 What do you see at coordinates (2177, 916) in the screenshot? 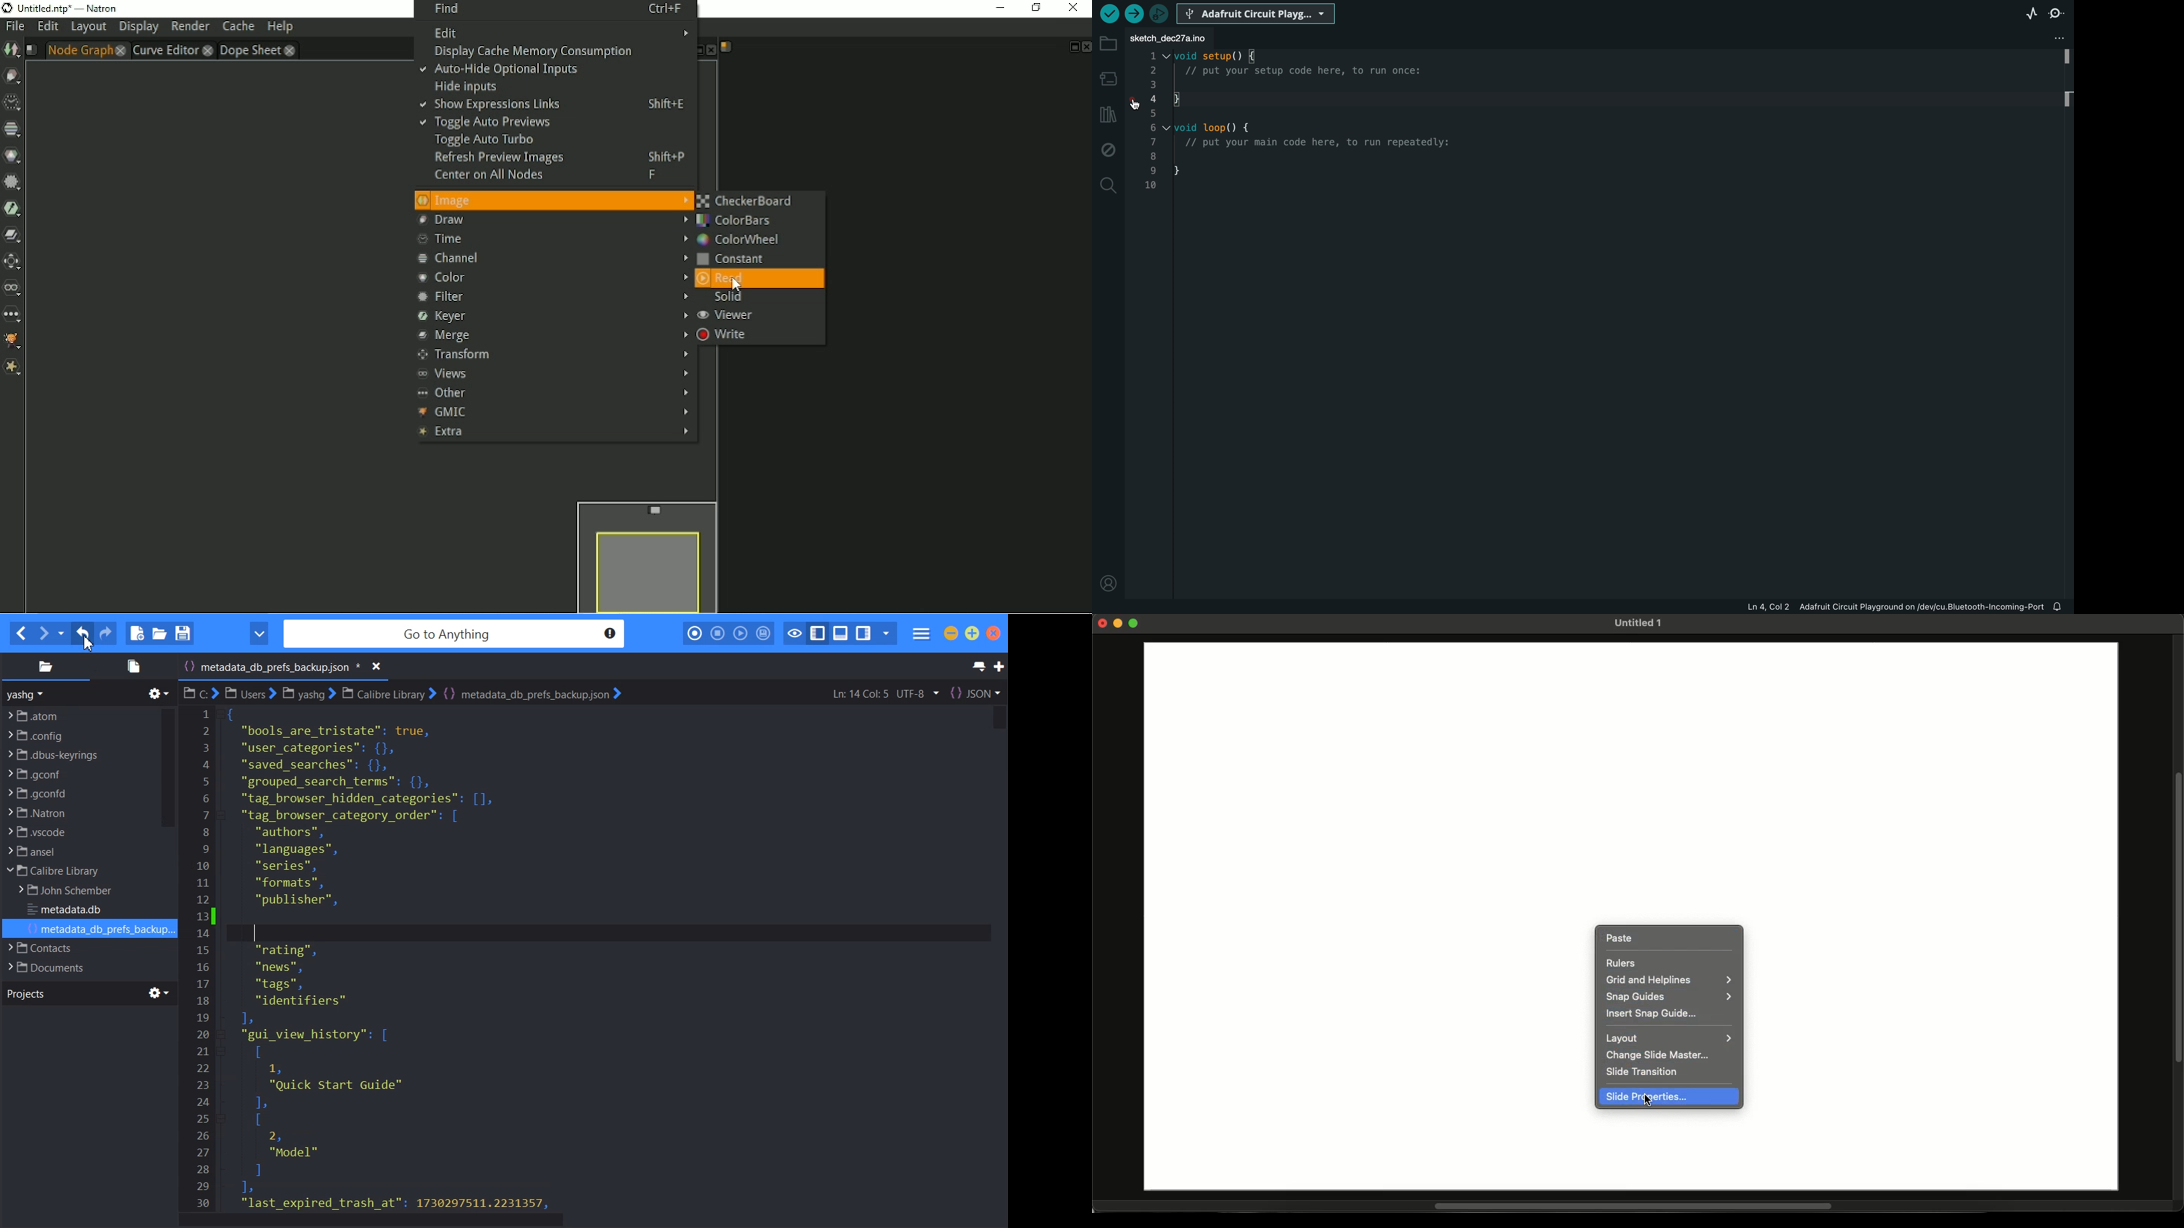
I see `vertical Scroll bar` at bounding box center [2177, 916].